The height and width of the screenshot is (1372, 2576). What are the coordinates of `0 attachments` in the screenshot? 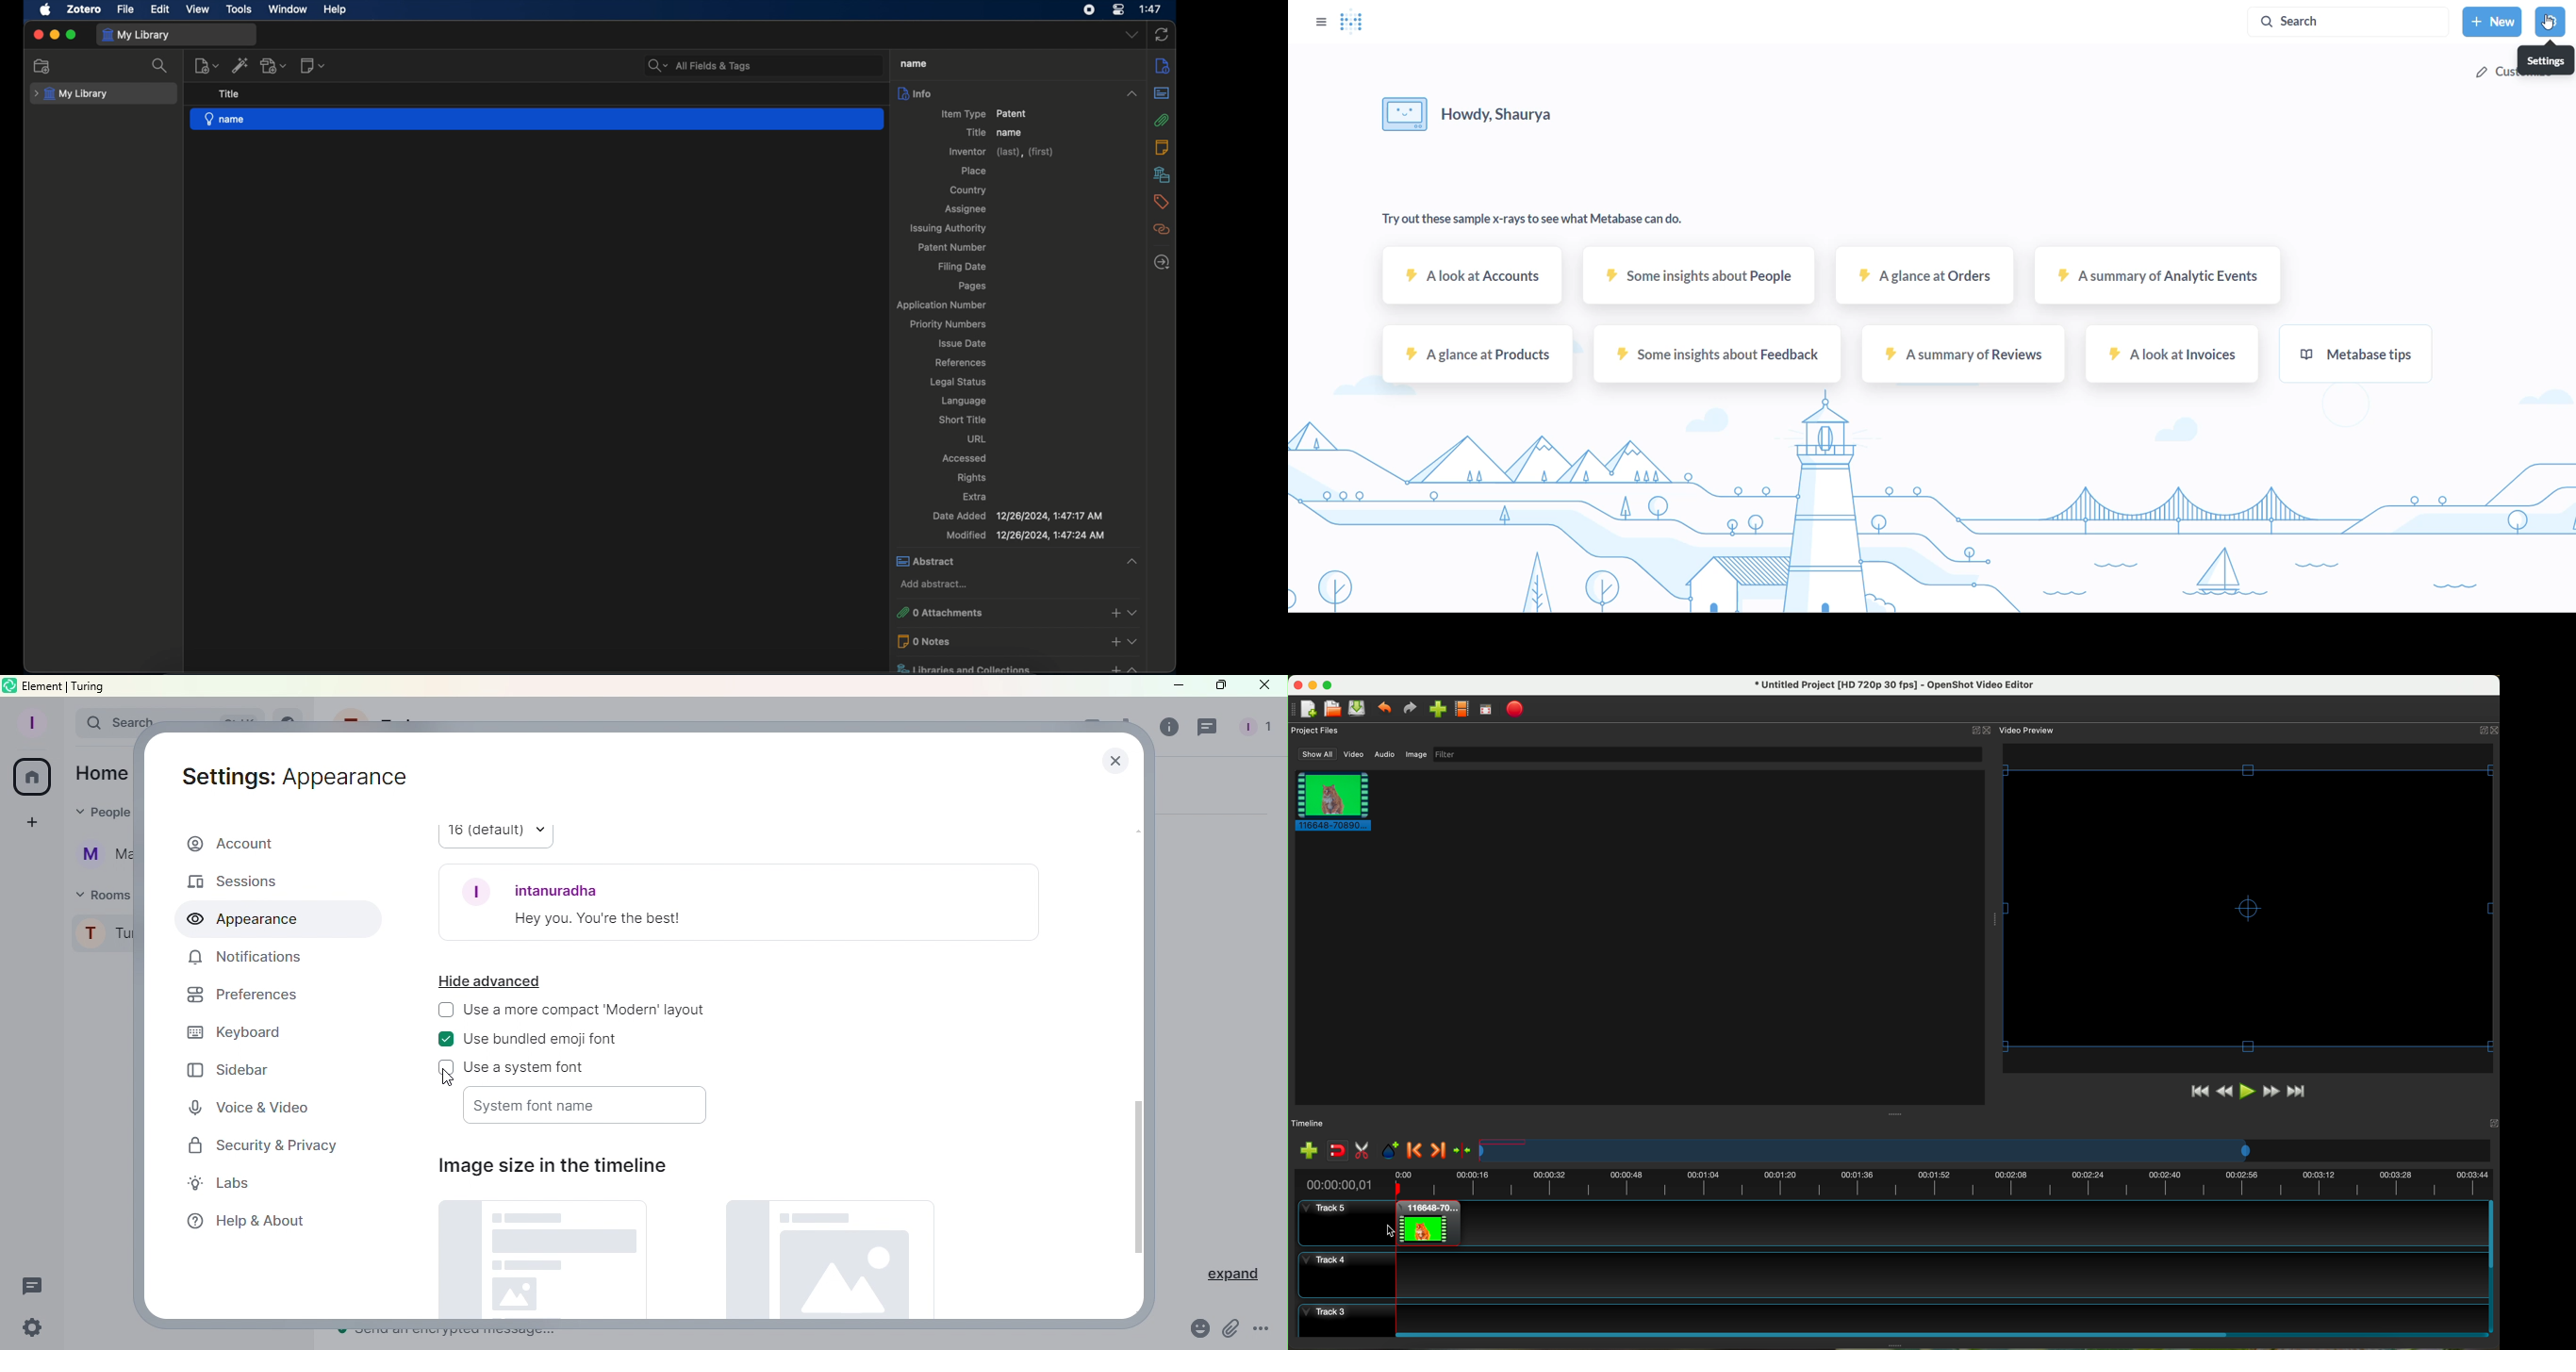 It's located at (984, 609).